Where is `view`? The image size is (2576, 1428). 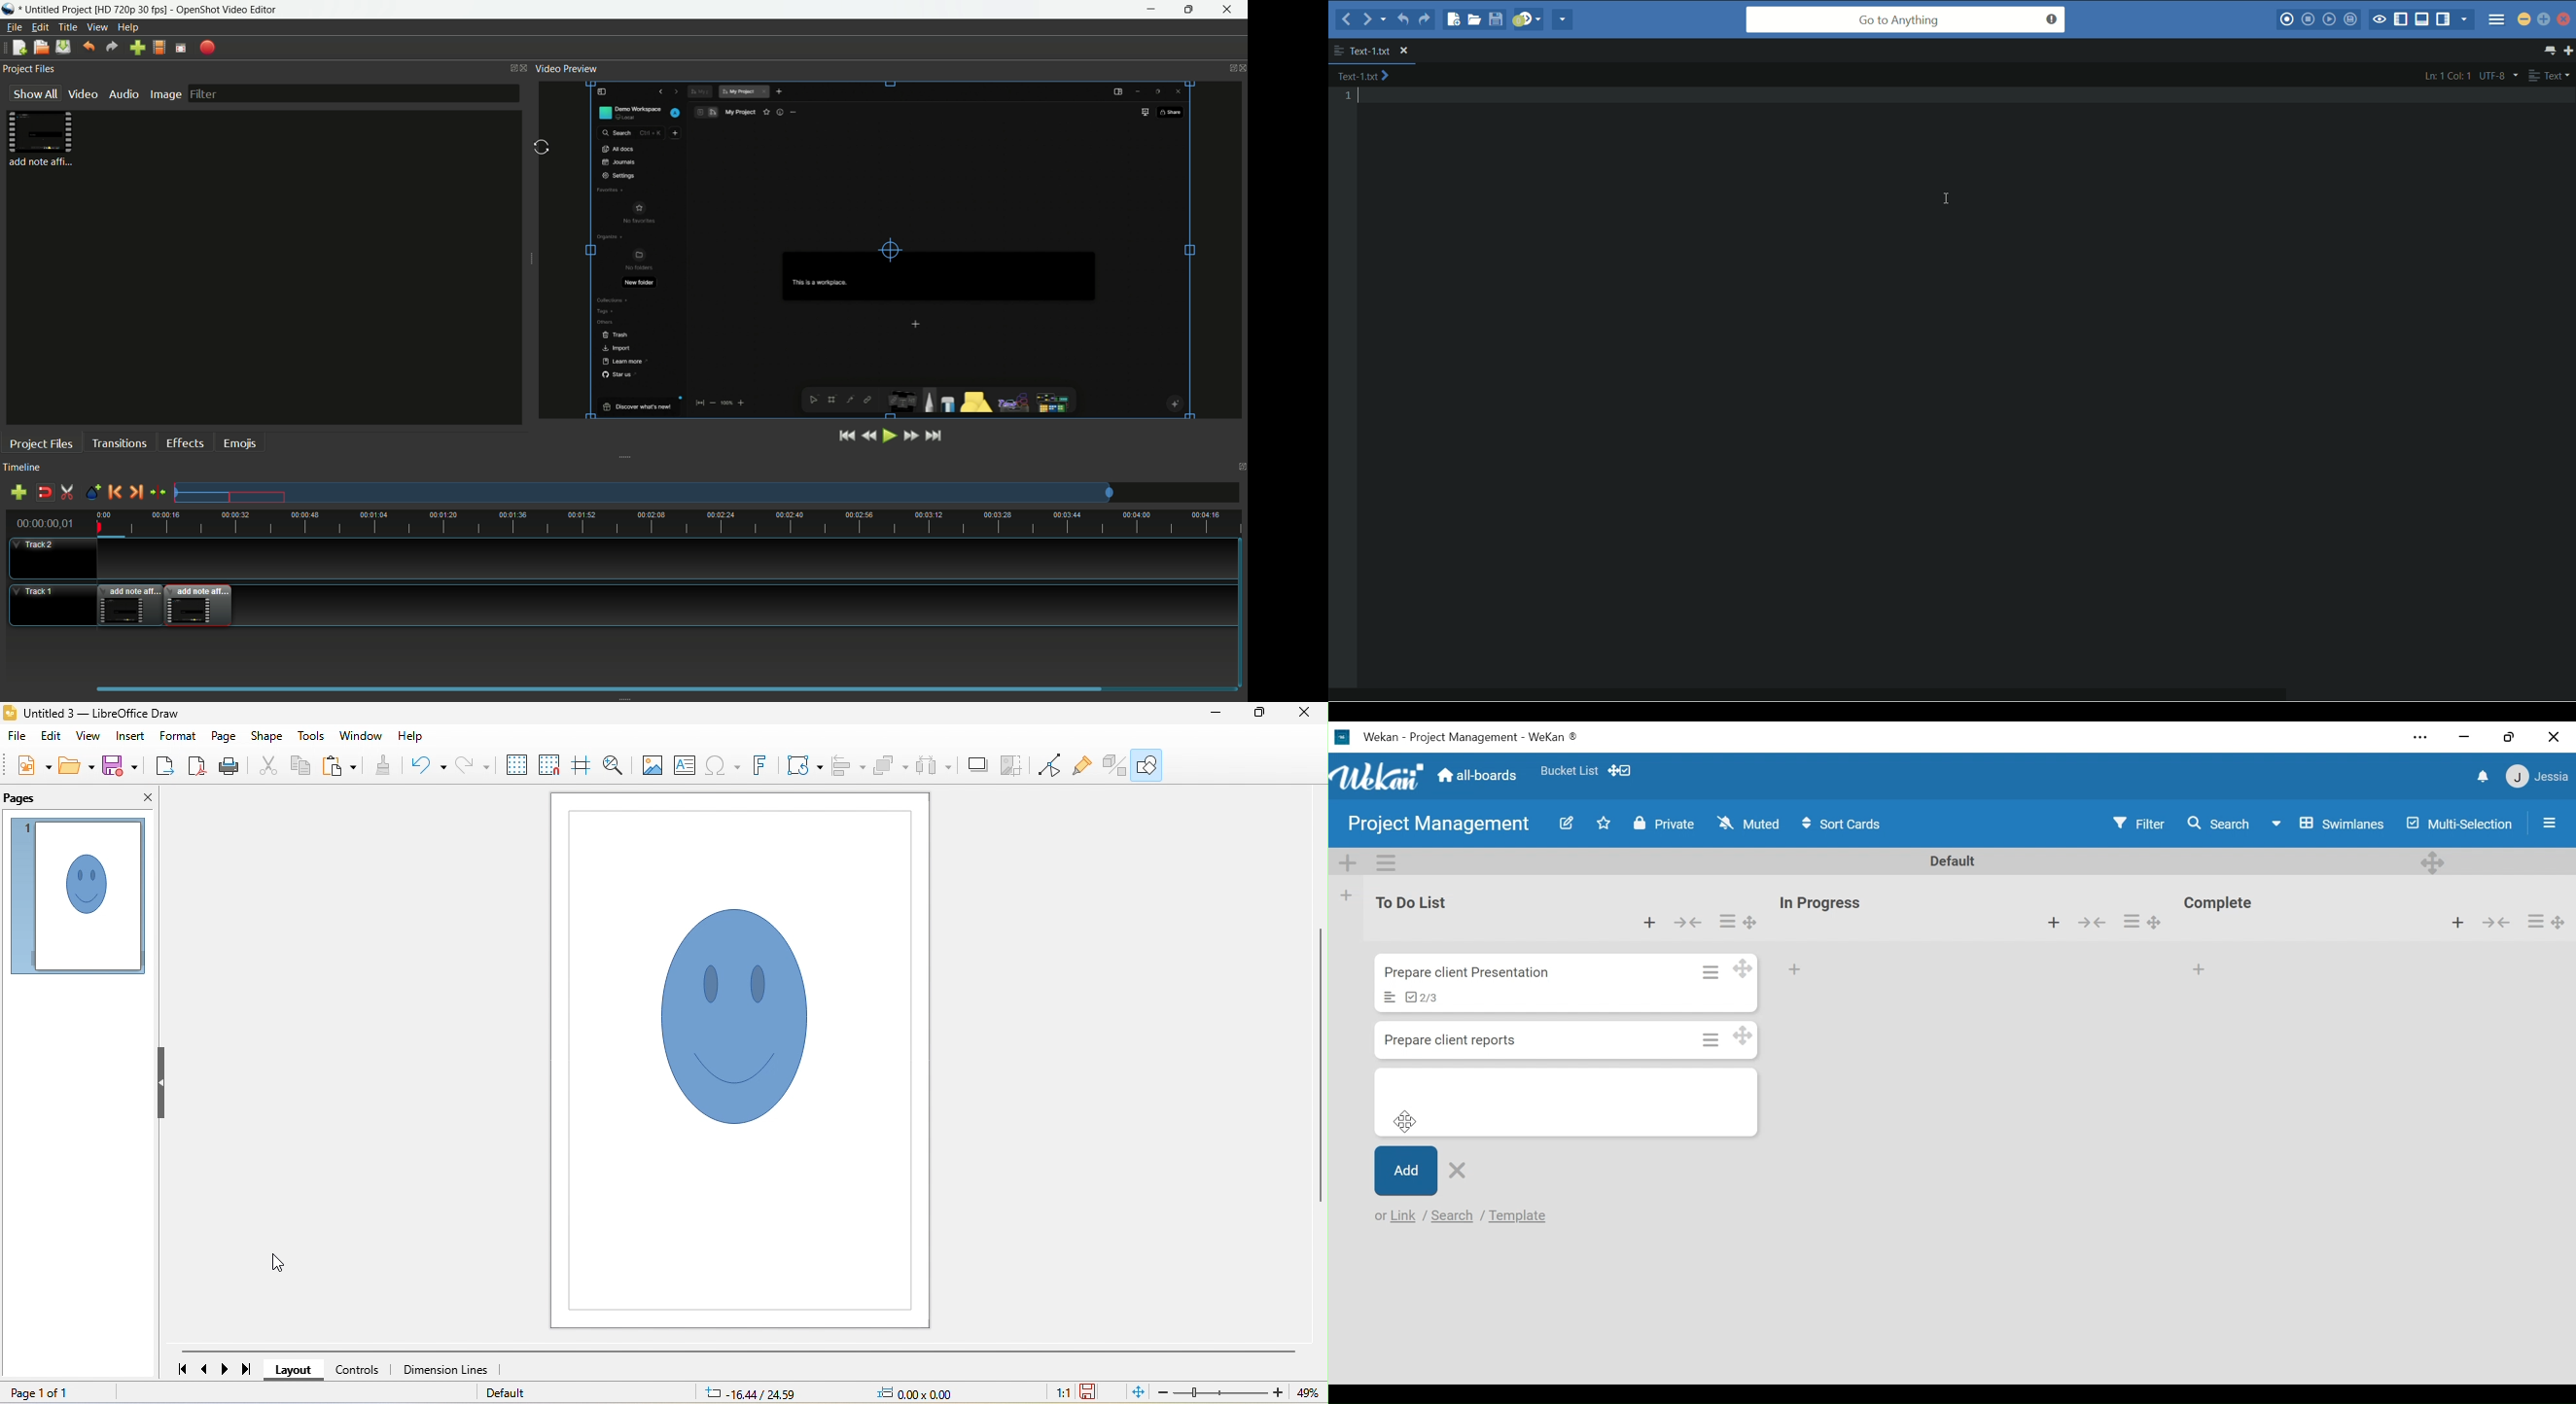 view is located at coordinates (87, 736).